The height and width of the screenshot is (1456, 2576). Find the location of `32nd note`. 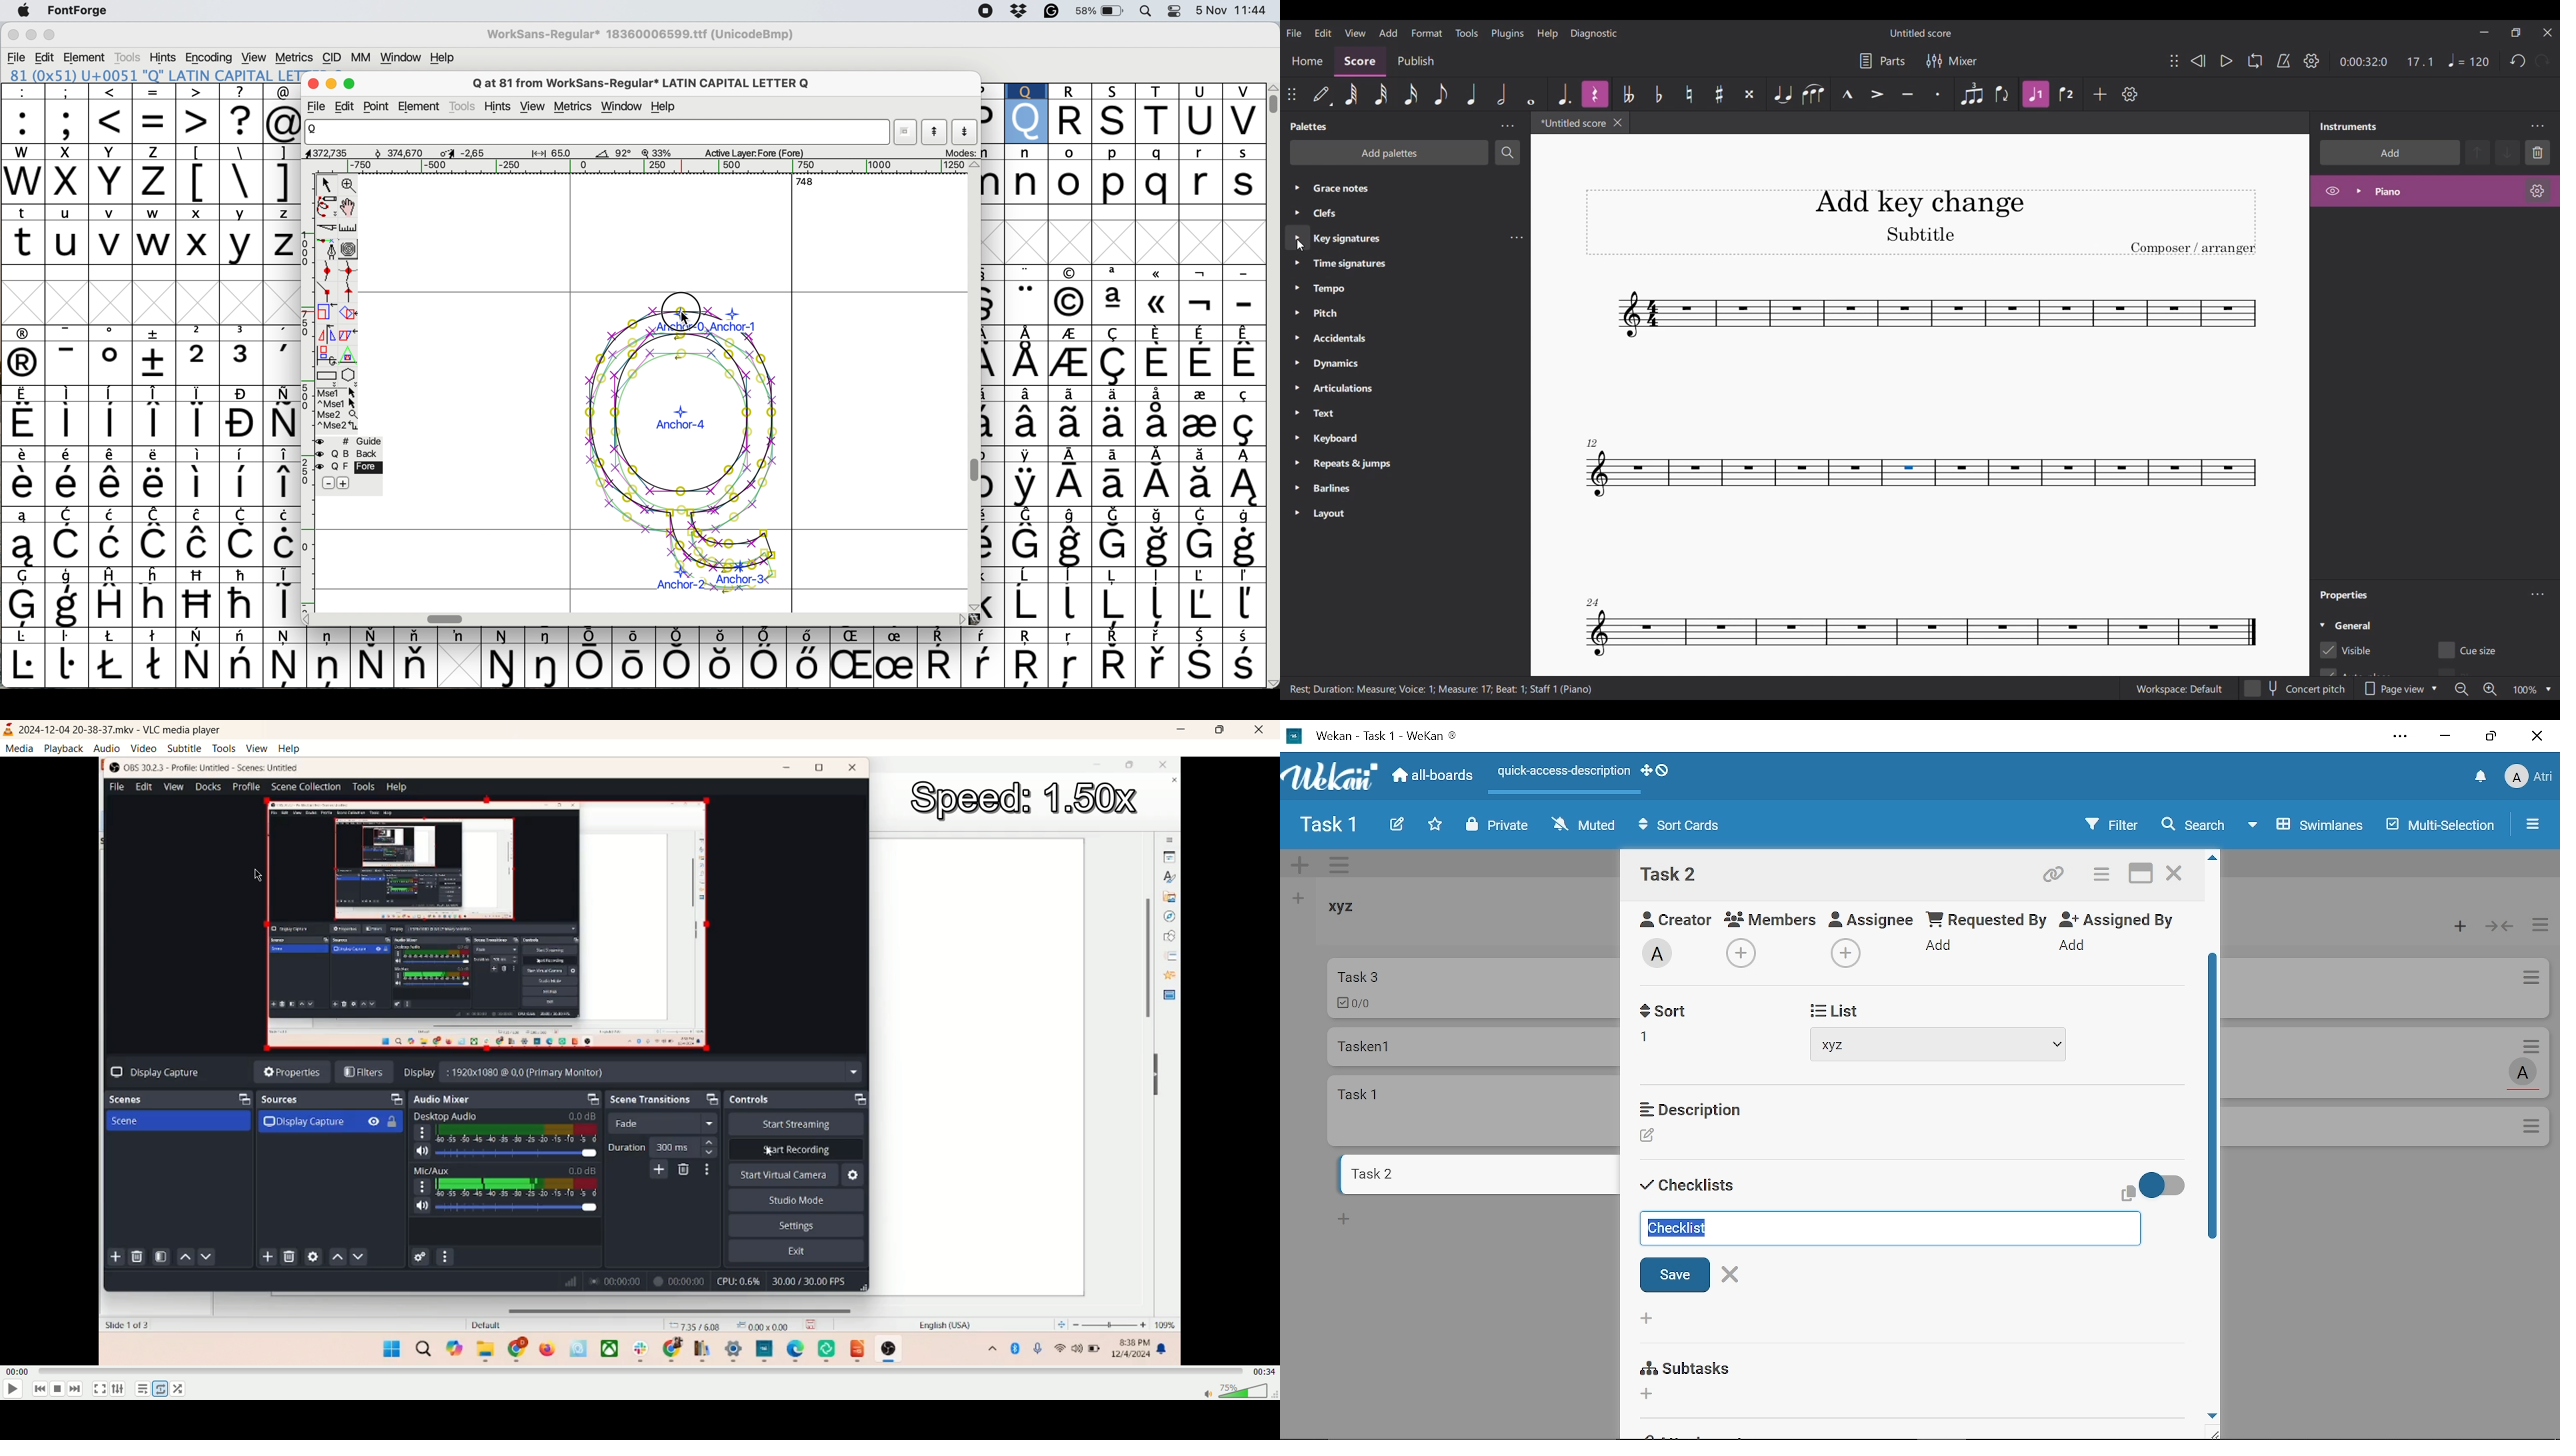

32nd note is located at coordinates (1381, 94).